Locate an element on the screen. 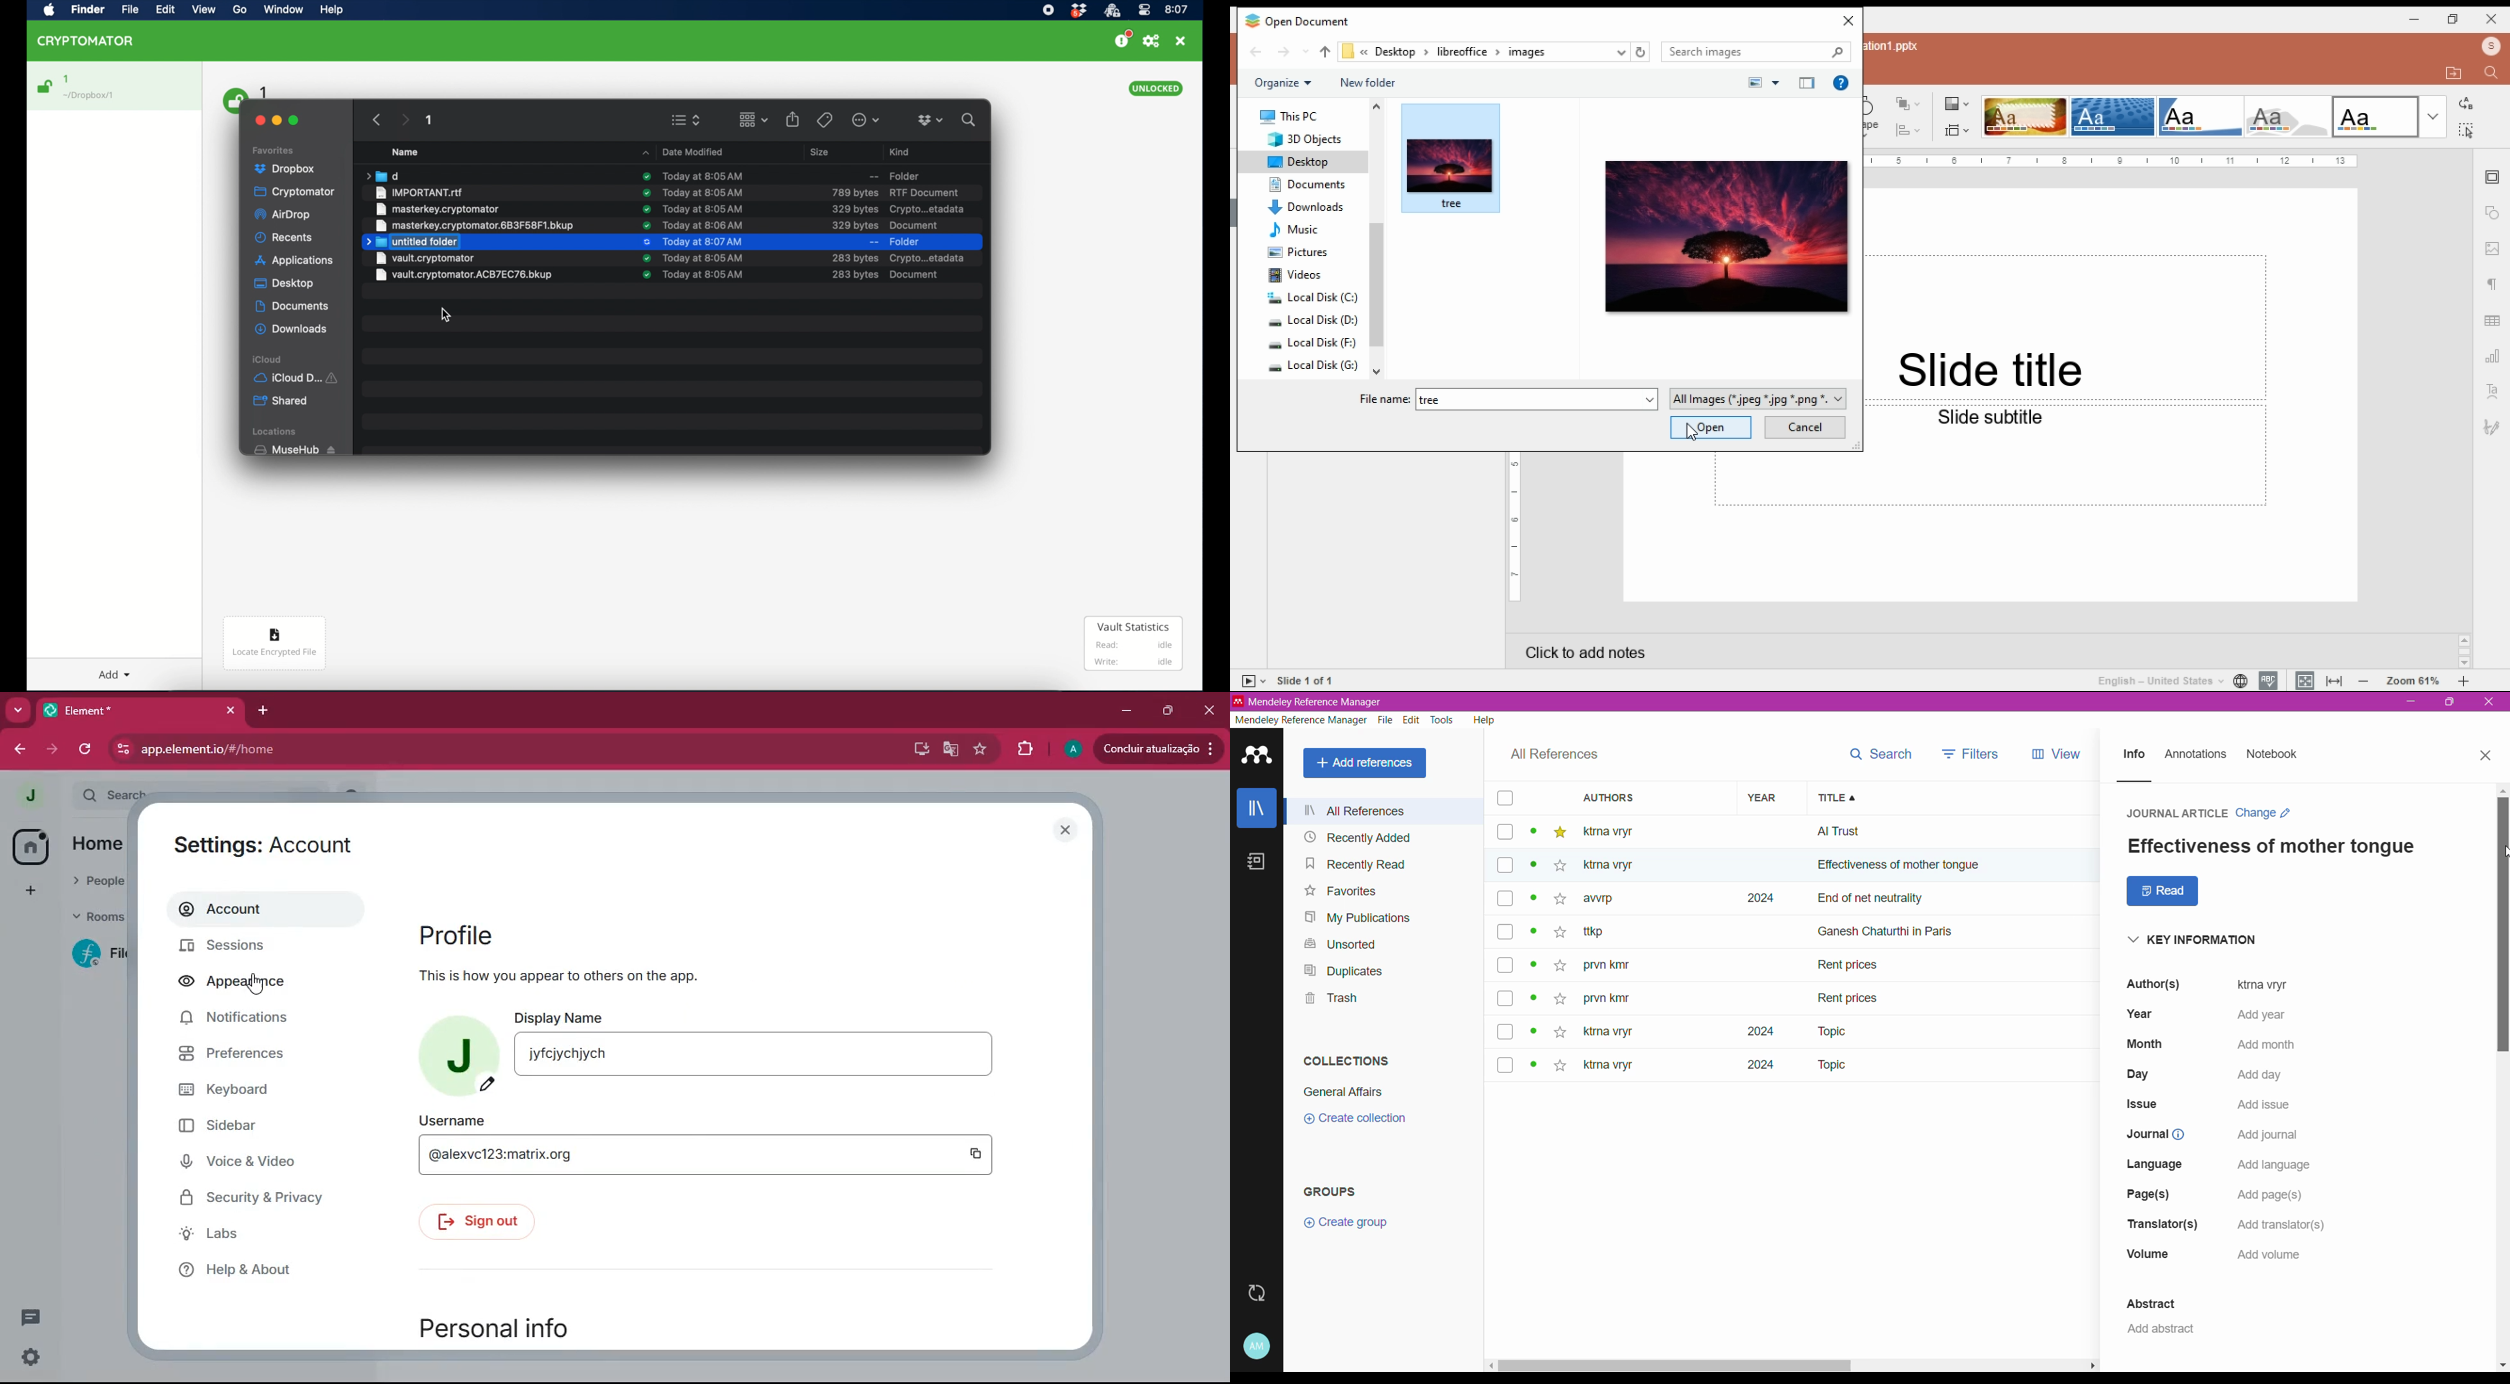  keyboard is located at coordinates (260, 1088).